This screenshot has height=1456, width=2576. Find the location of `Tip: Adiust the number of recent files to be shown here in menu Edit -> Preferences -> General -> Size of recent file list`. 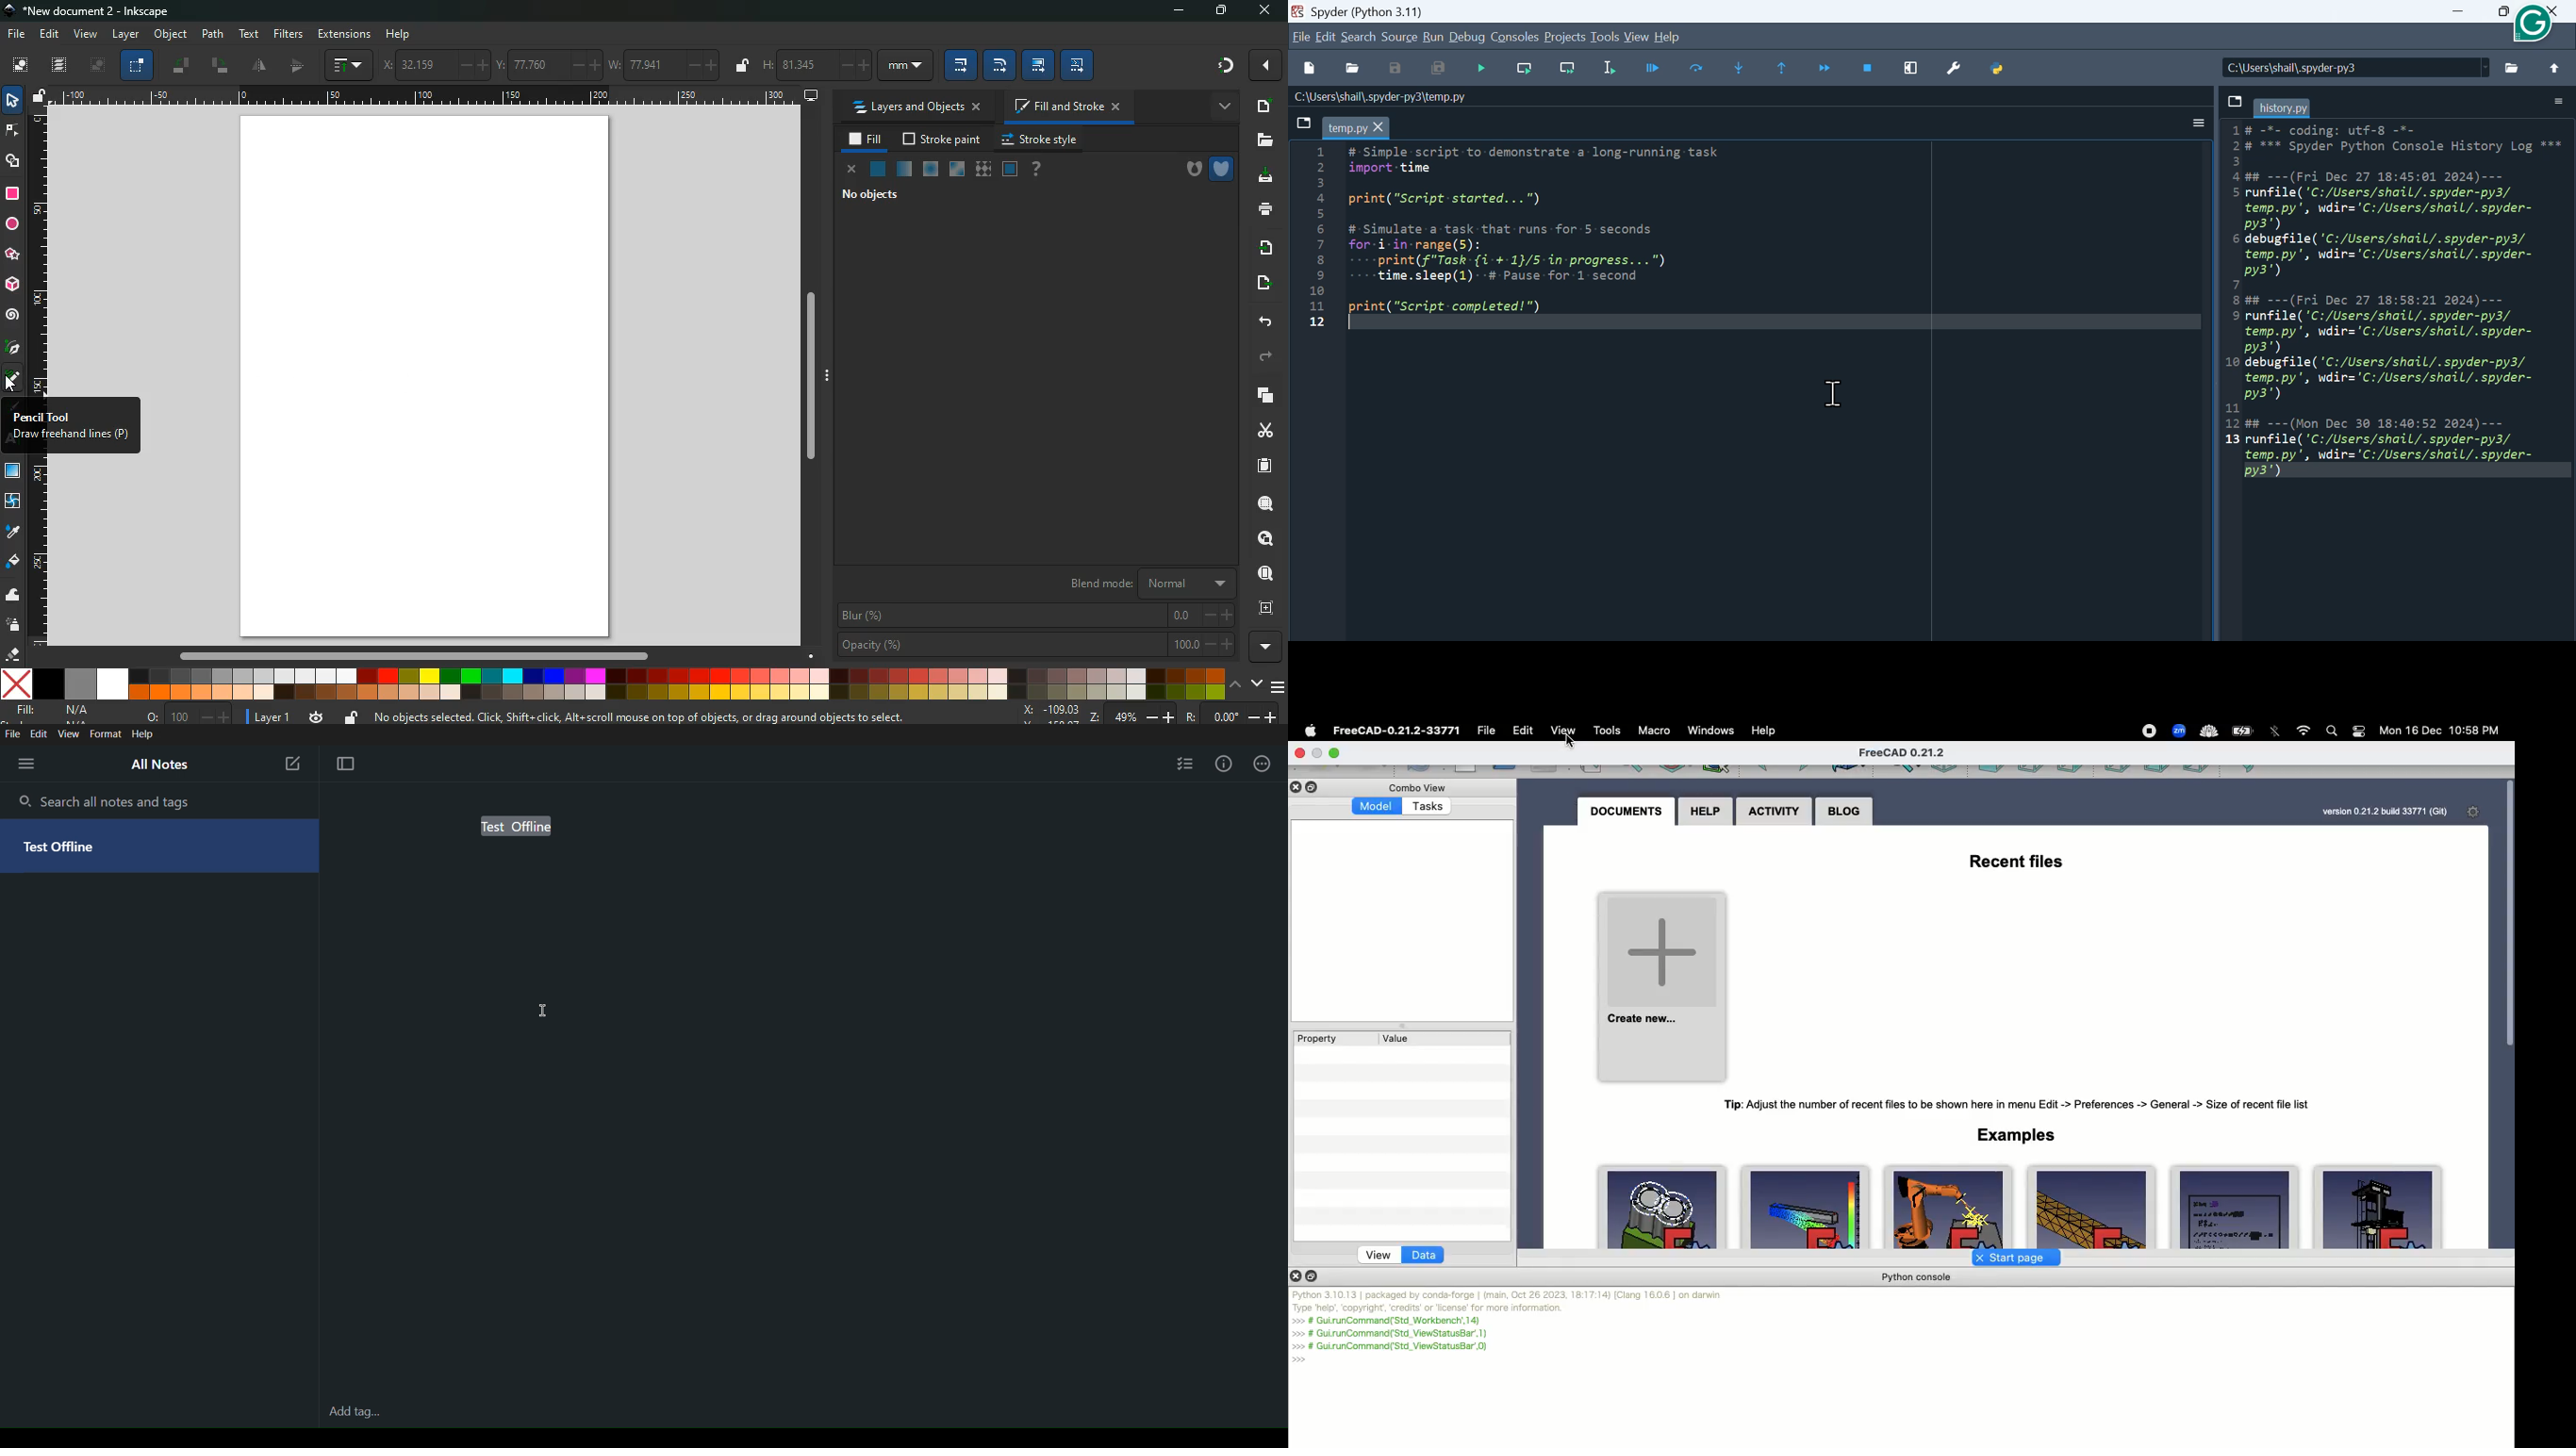

Tip: Adiust the number of recent files to be shown here in menu Edit -> Preferences -> General -> Size of recent file list is located at coordinates (2018, 1101).